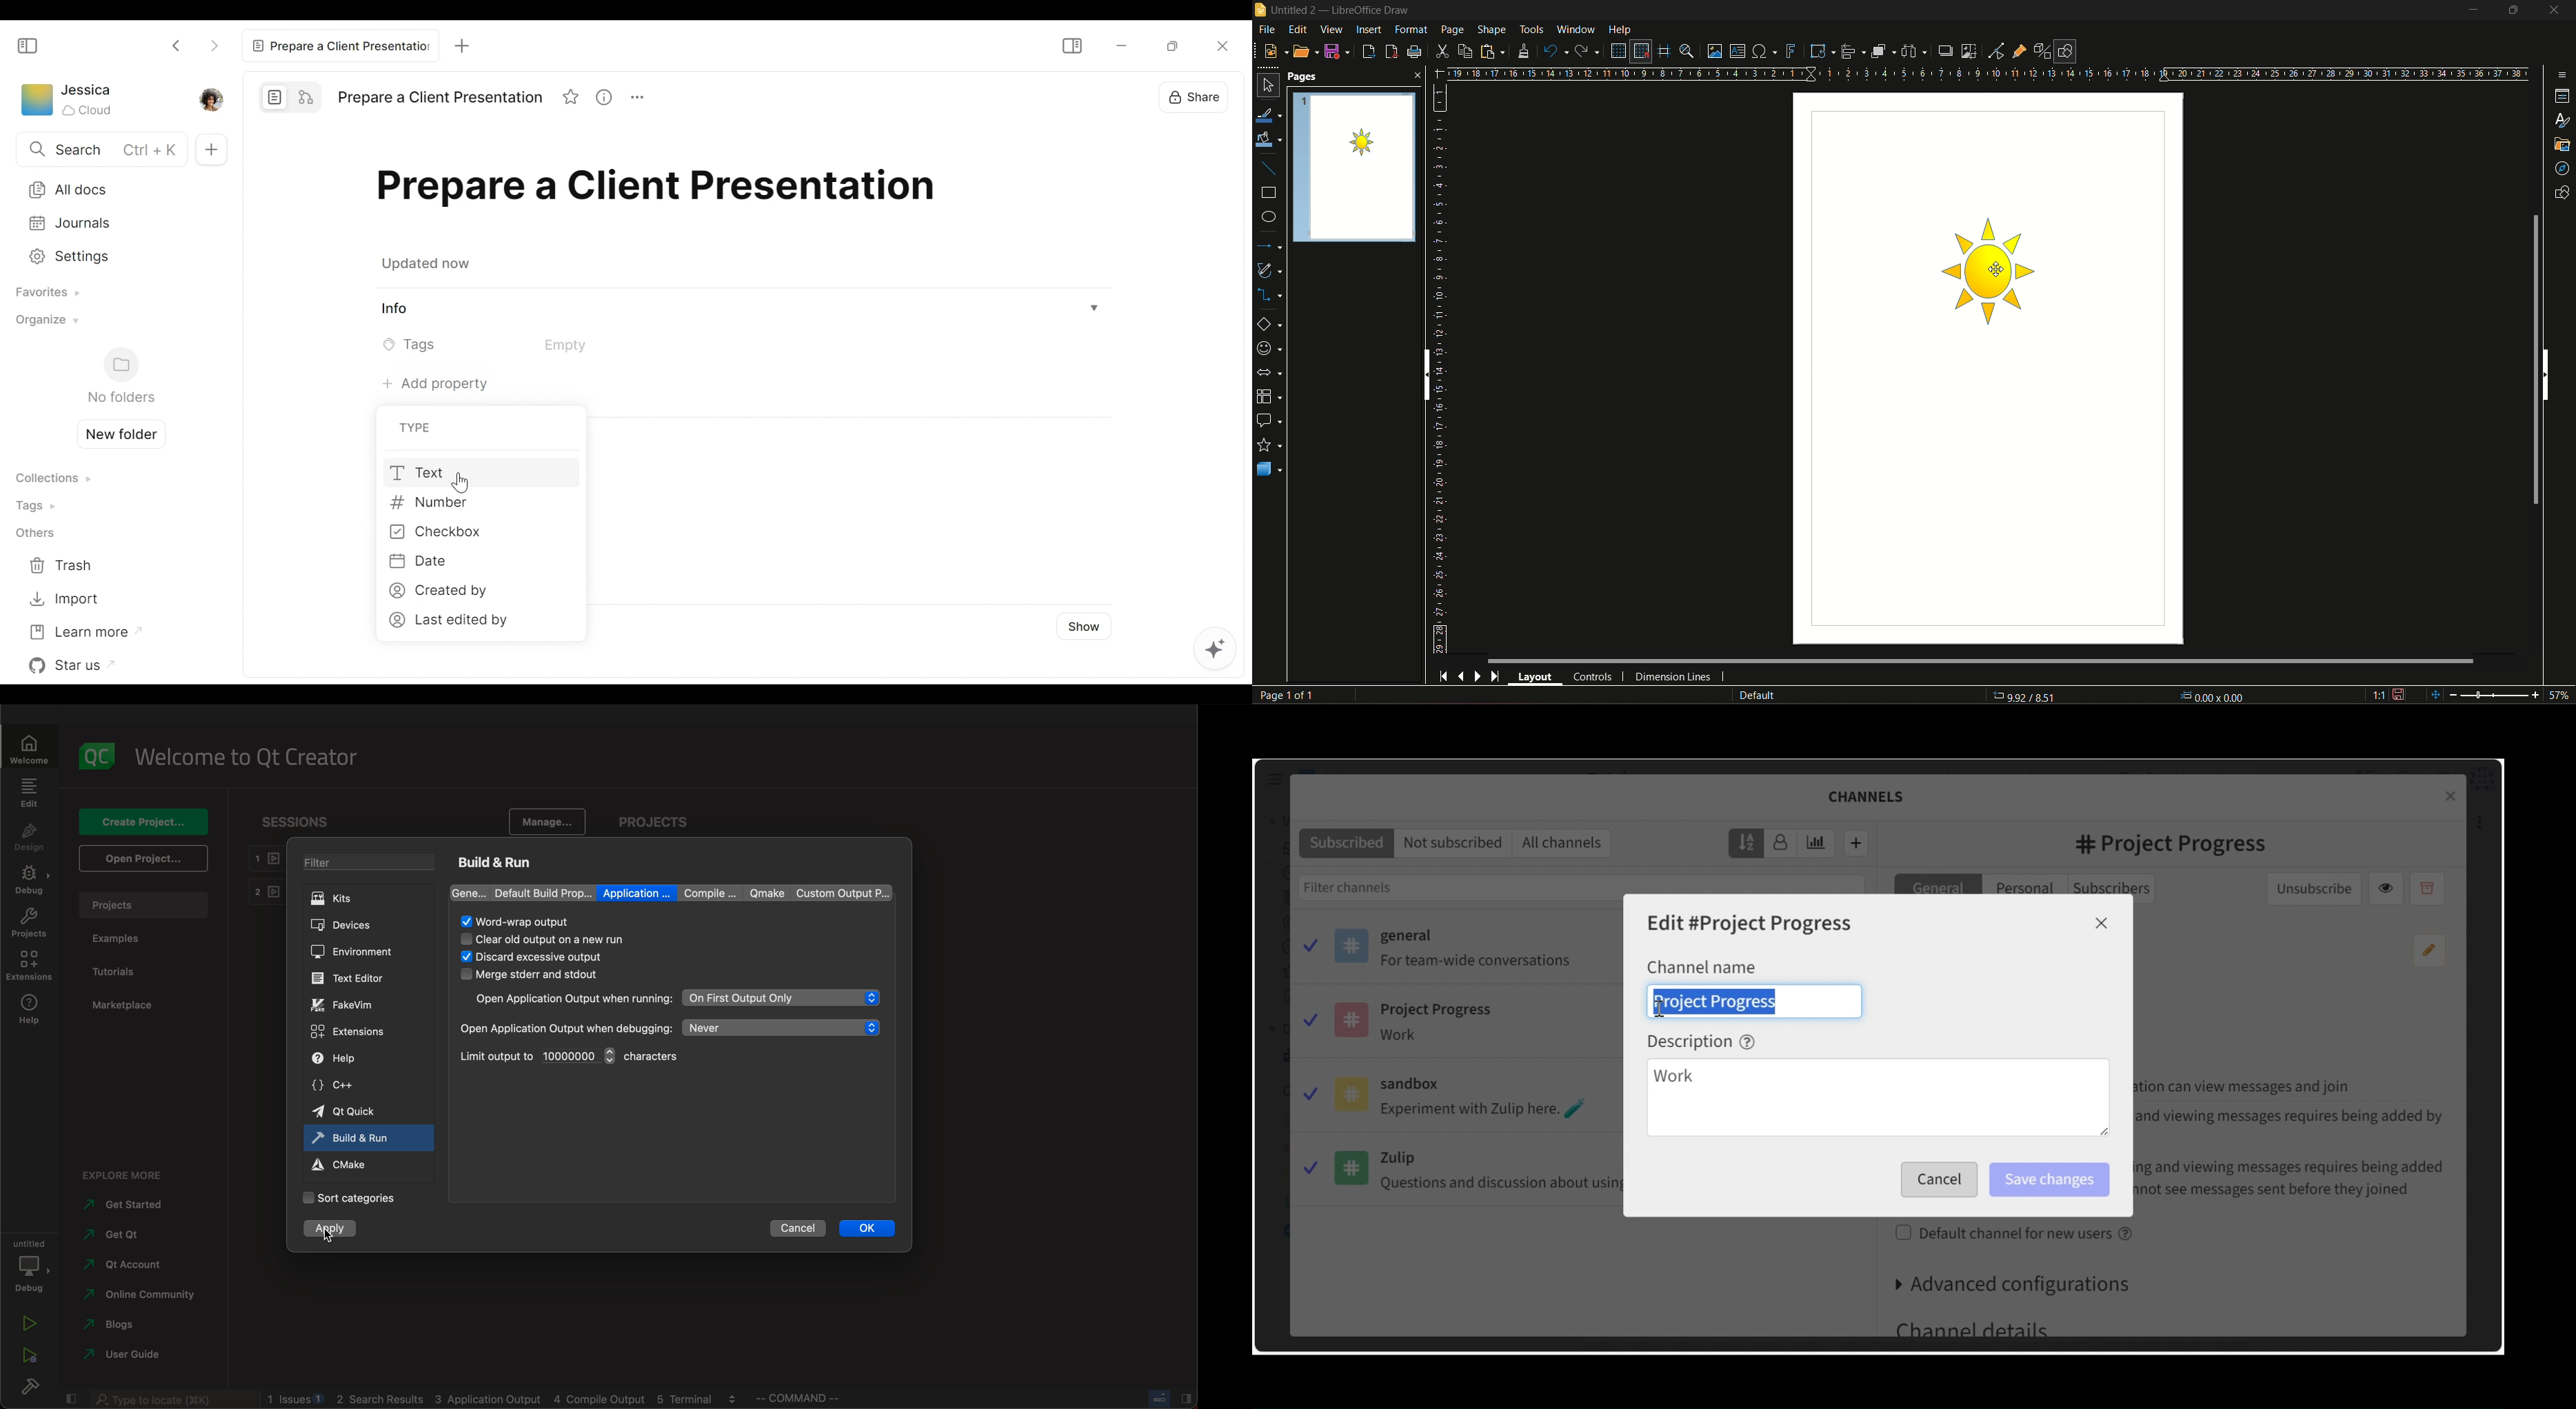 The height and width of the screenshot is (1428, 2576). What do you see at coordinates (89, 110) in the screenshot?
I see `Cloud` at bounding box center [89, 110].